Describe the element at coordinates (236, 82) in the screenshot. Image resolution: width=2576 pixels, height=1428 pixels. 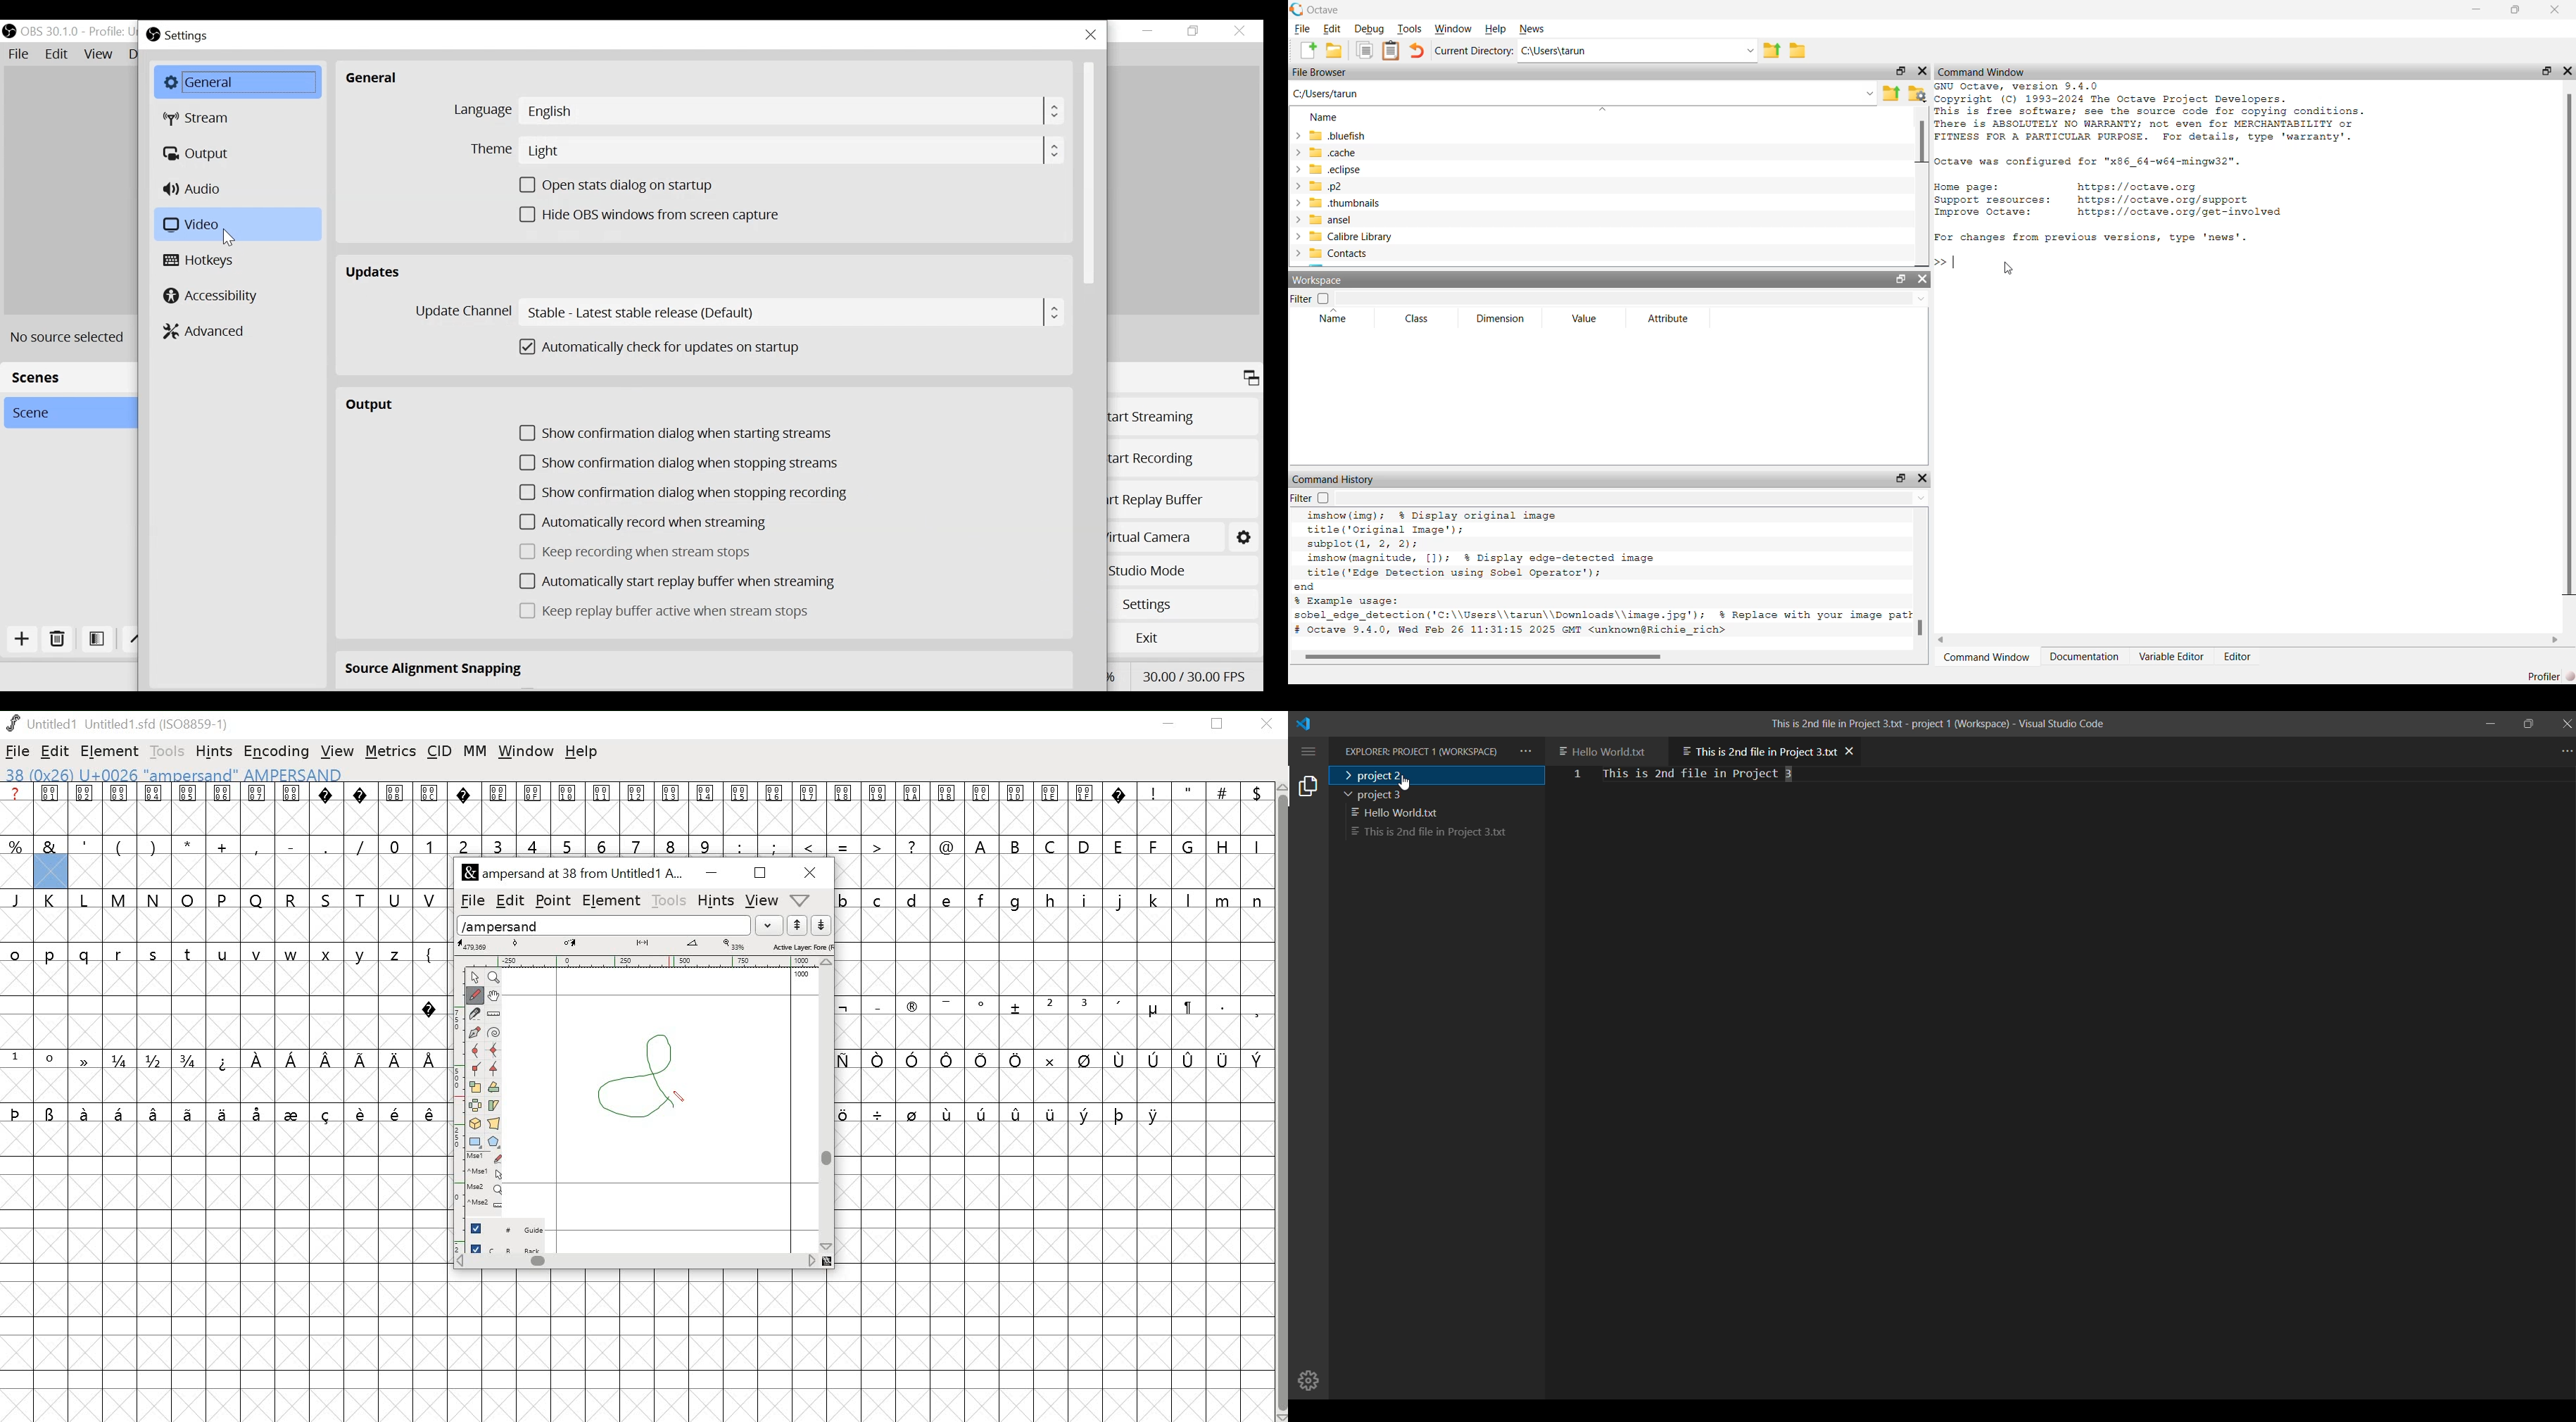
I see `General` at that location.